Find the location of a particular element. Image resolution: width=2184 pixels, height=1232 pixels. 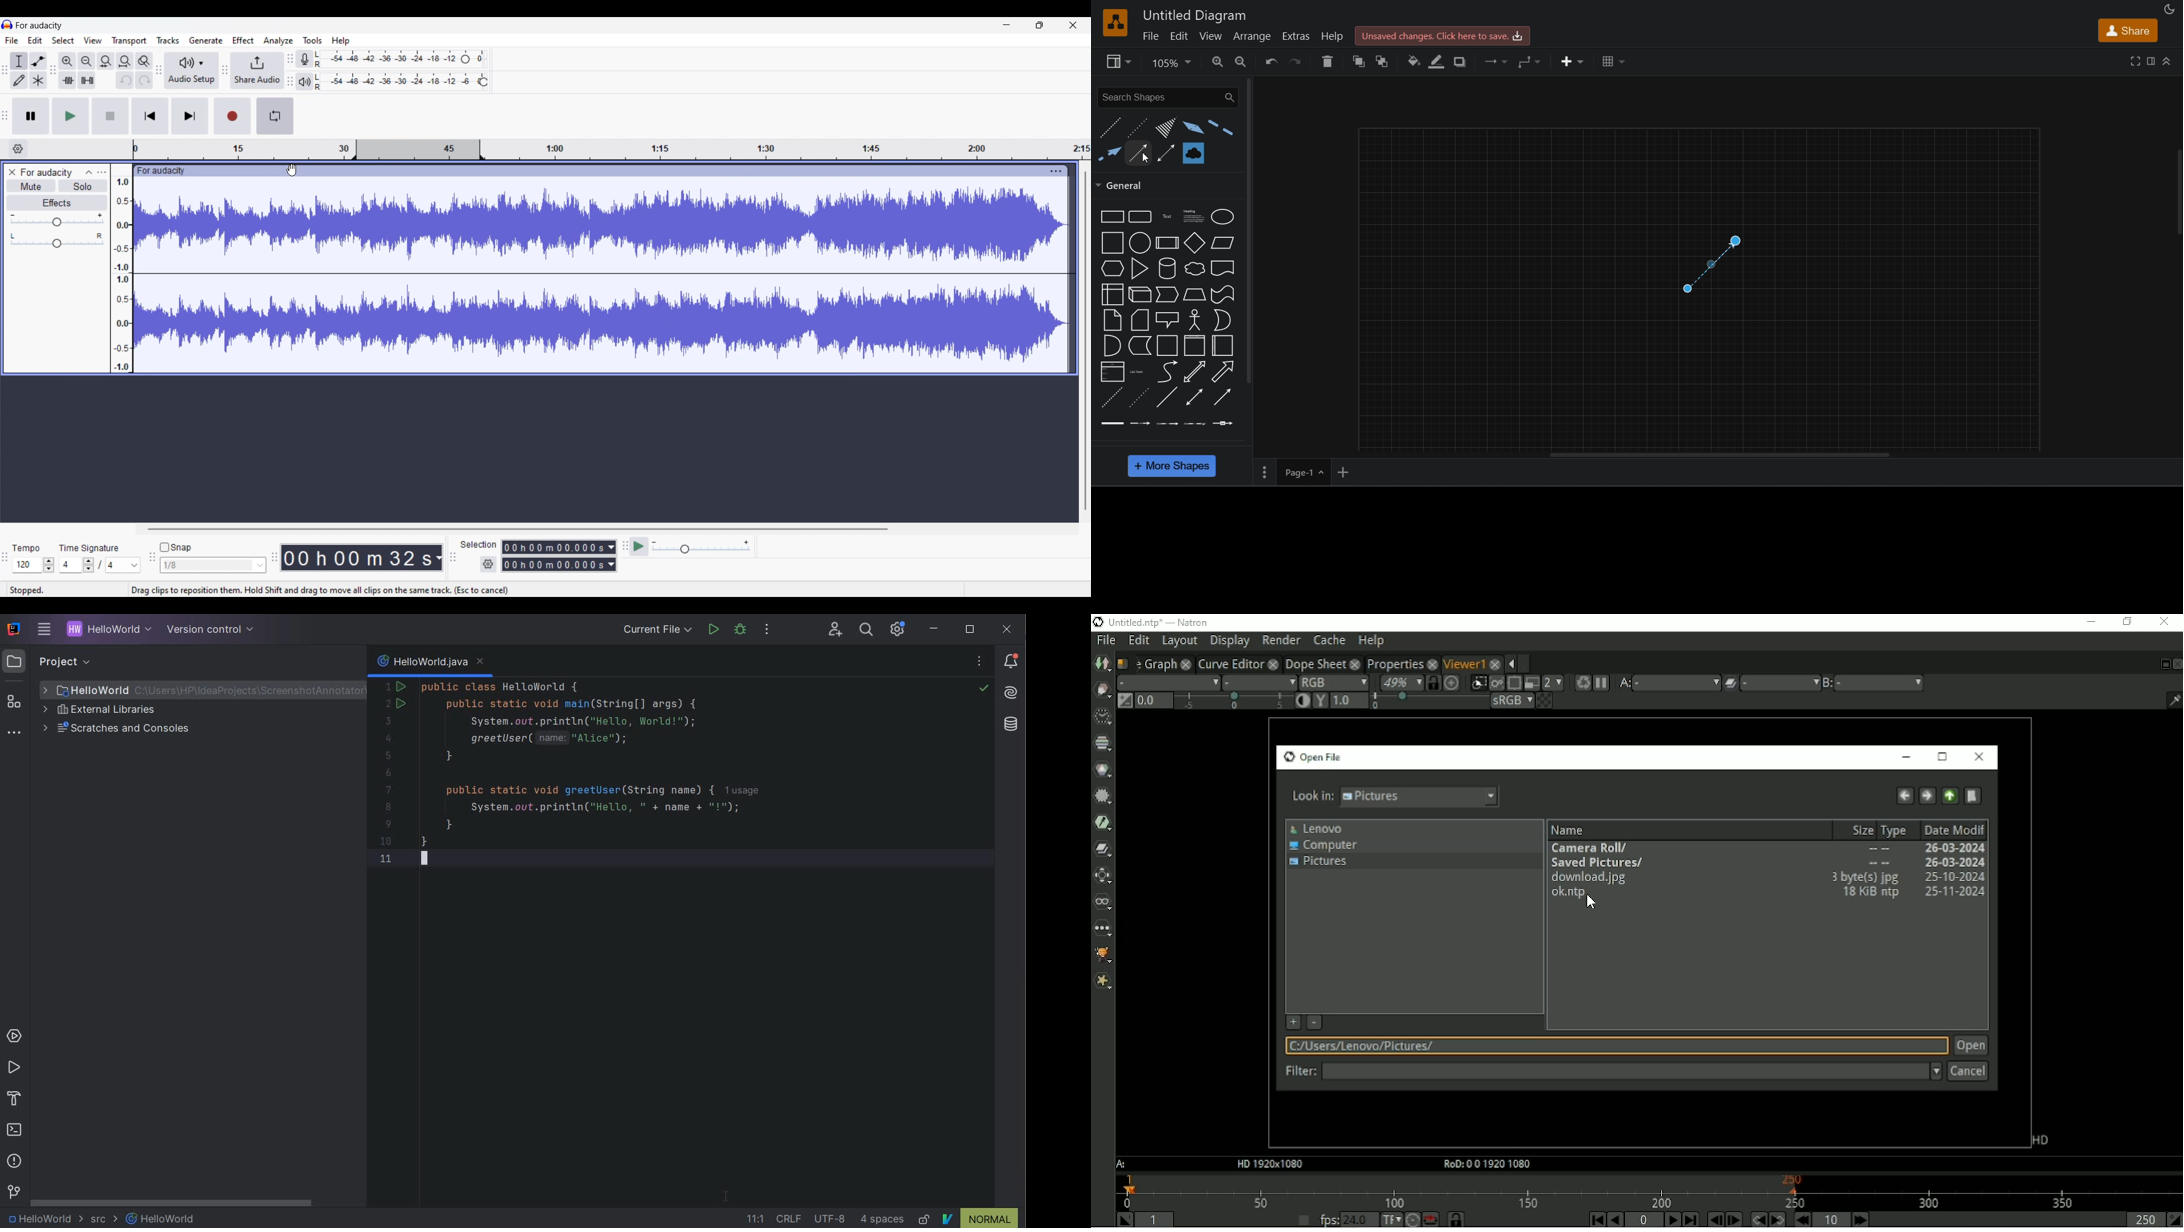

table is located at coordinates (1612, 60).